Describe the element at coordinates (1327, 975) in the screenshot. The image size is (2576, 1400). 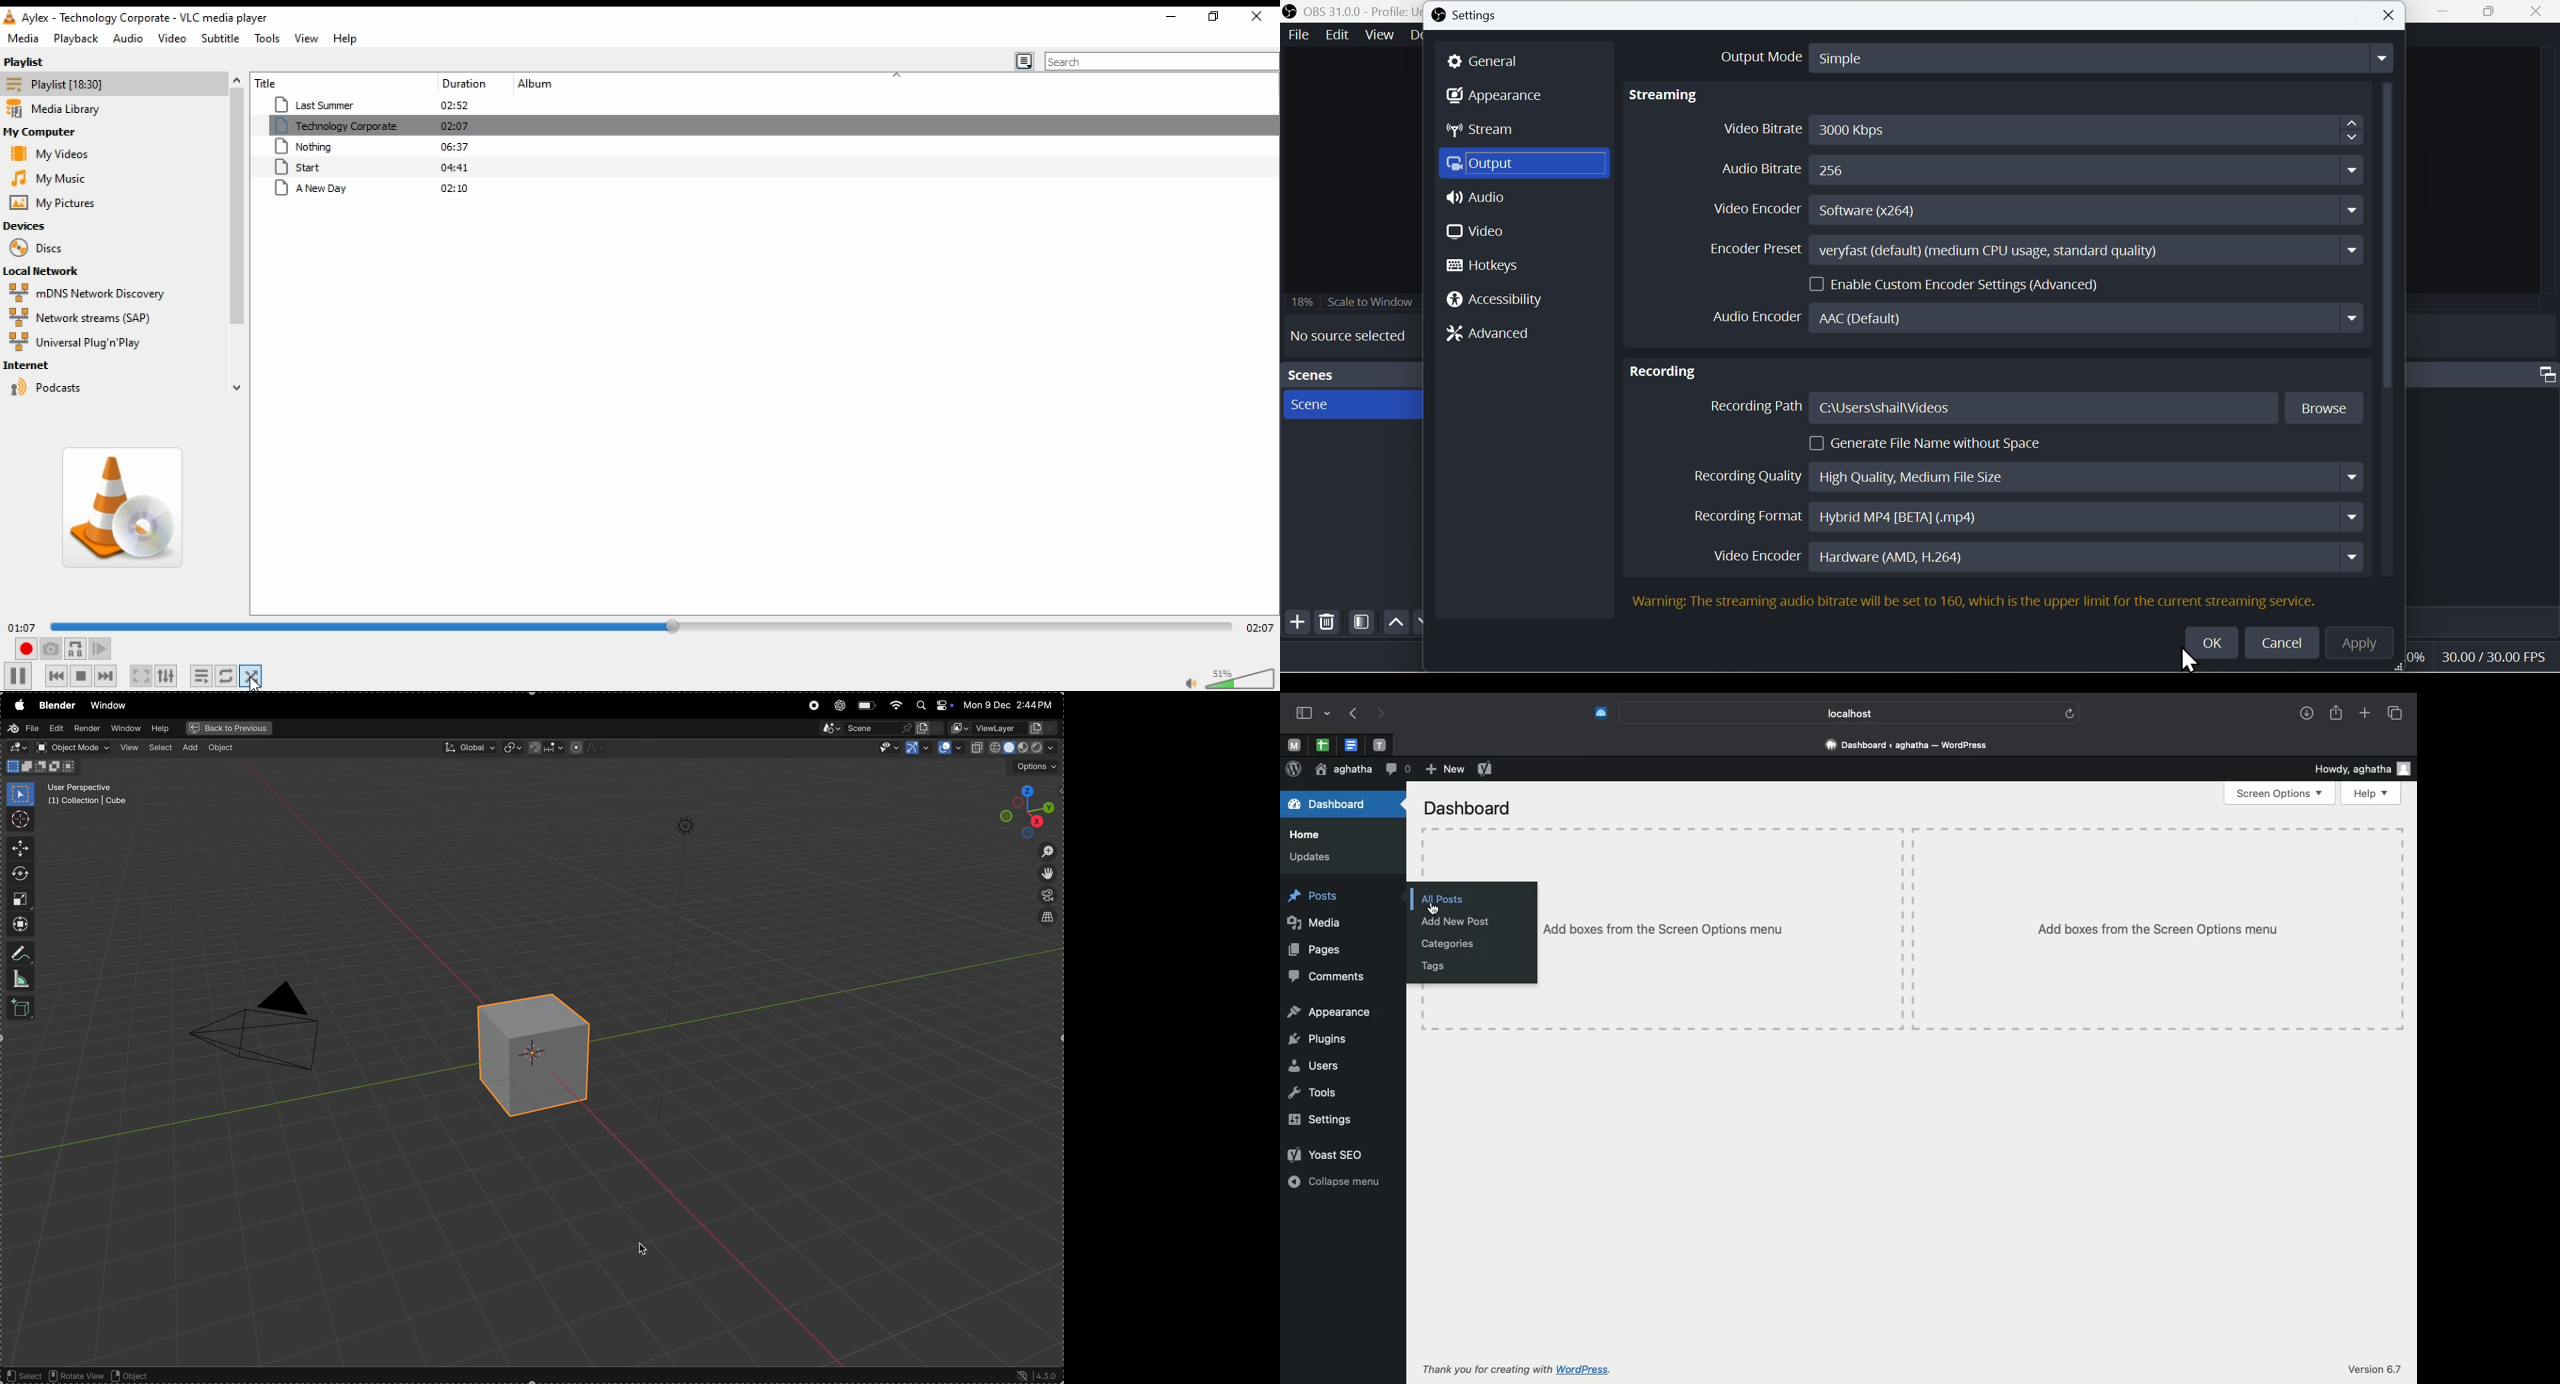
I see `Comments` at that location.